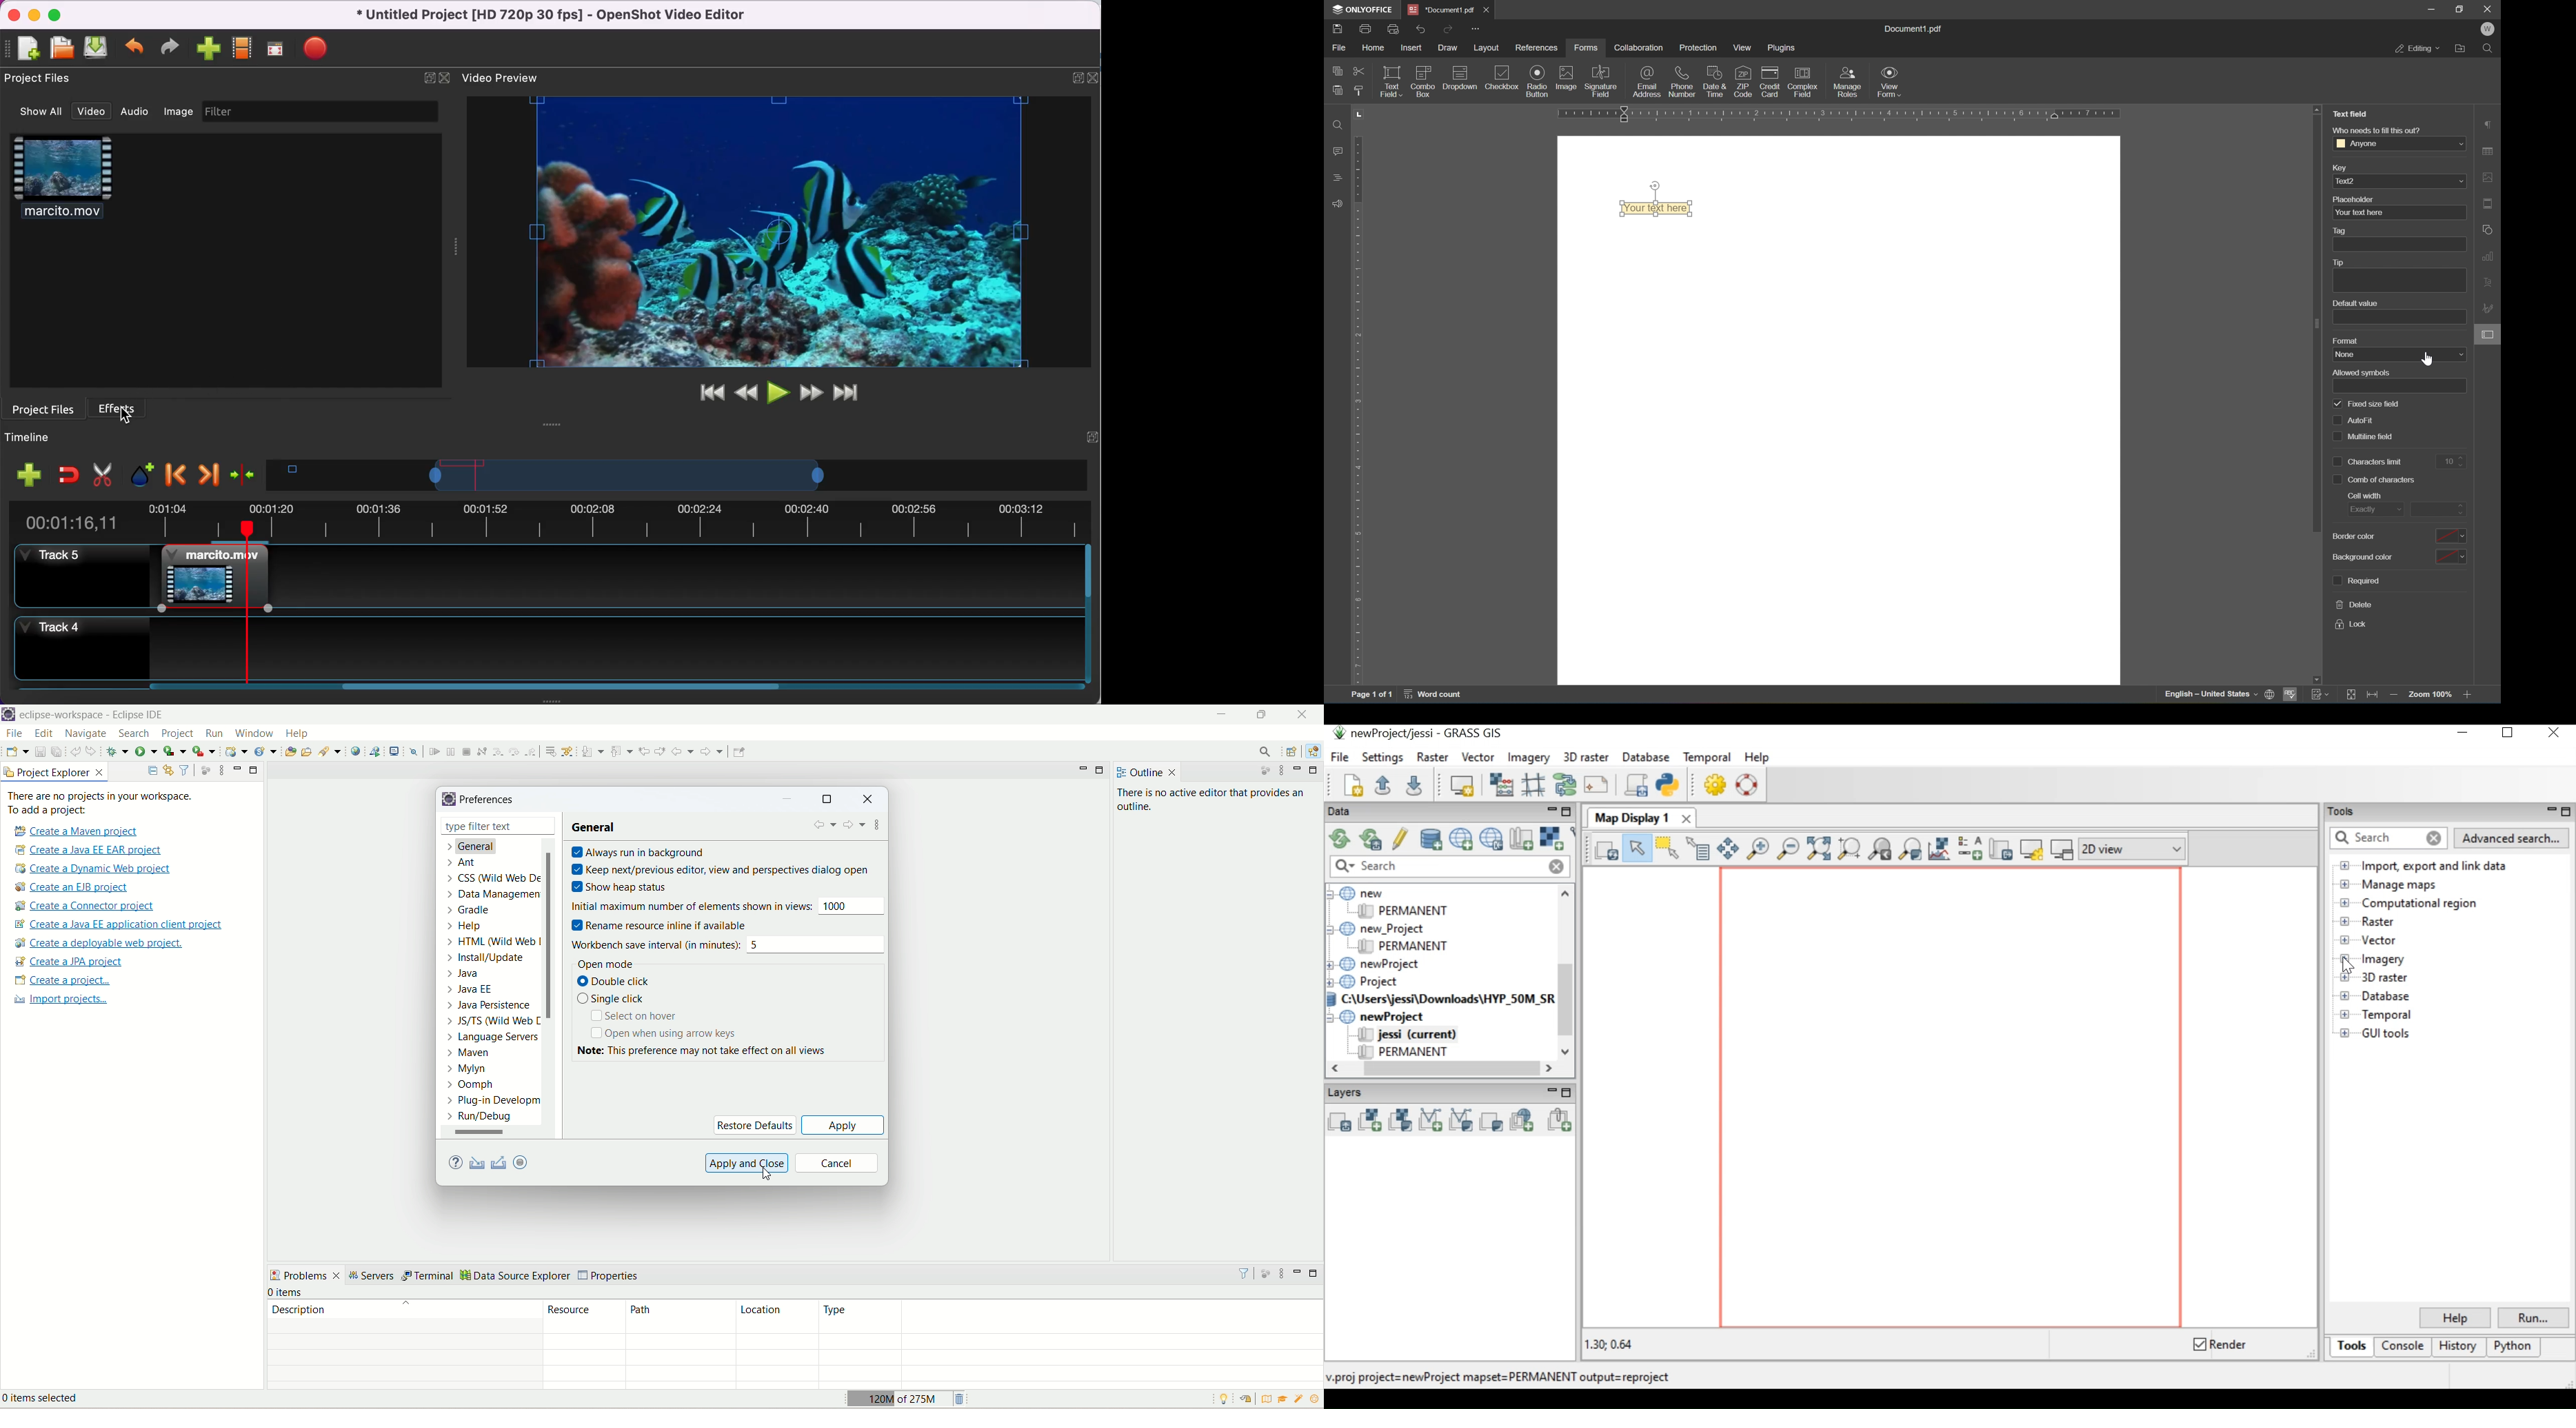 The width and height of the screenshot is (2576, 1428). What do you see at coordinates (16, 14) in the screenshot?
I see `close` at bounding box center [16, 14].